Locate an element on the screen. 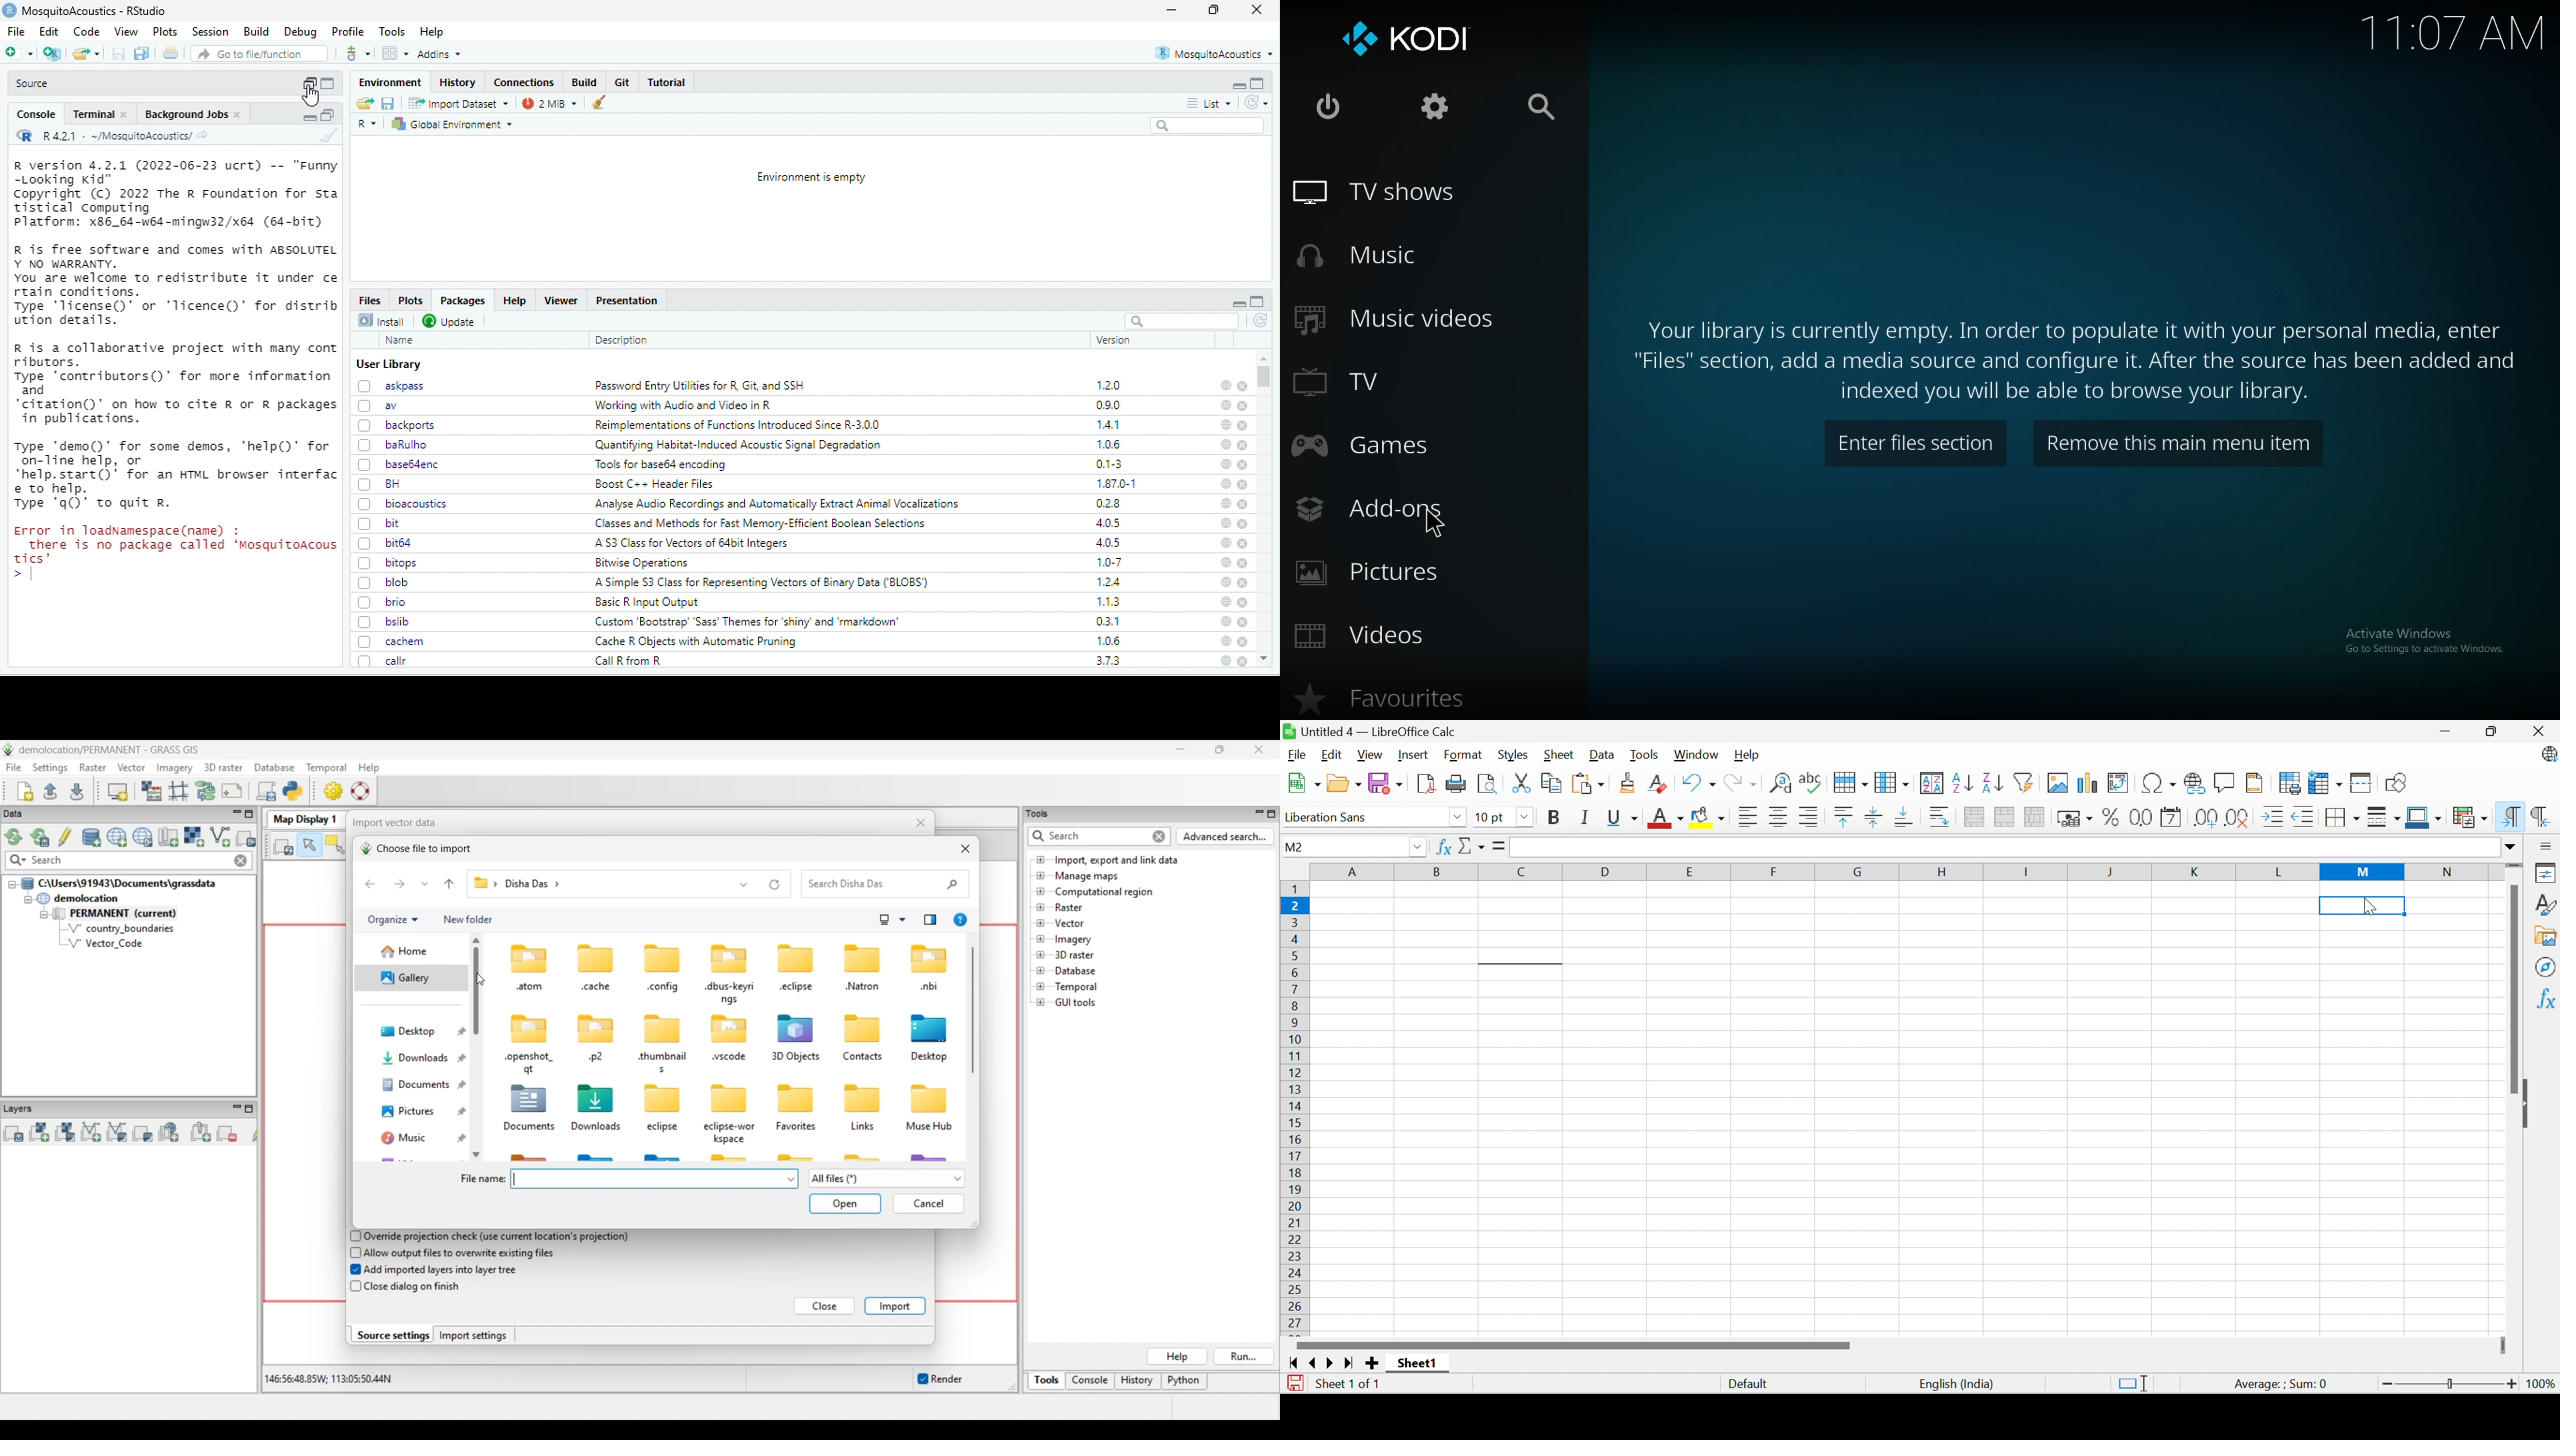 The width and height of the screenshot is (2576, 1456). 0.3.1 is located at coordinates (1108, 621).